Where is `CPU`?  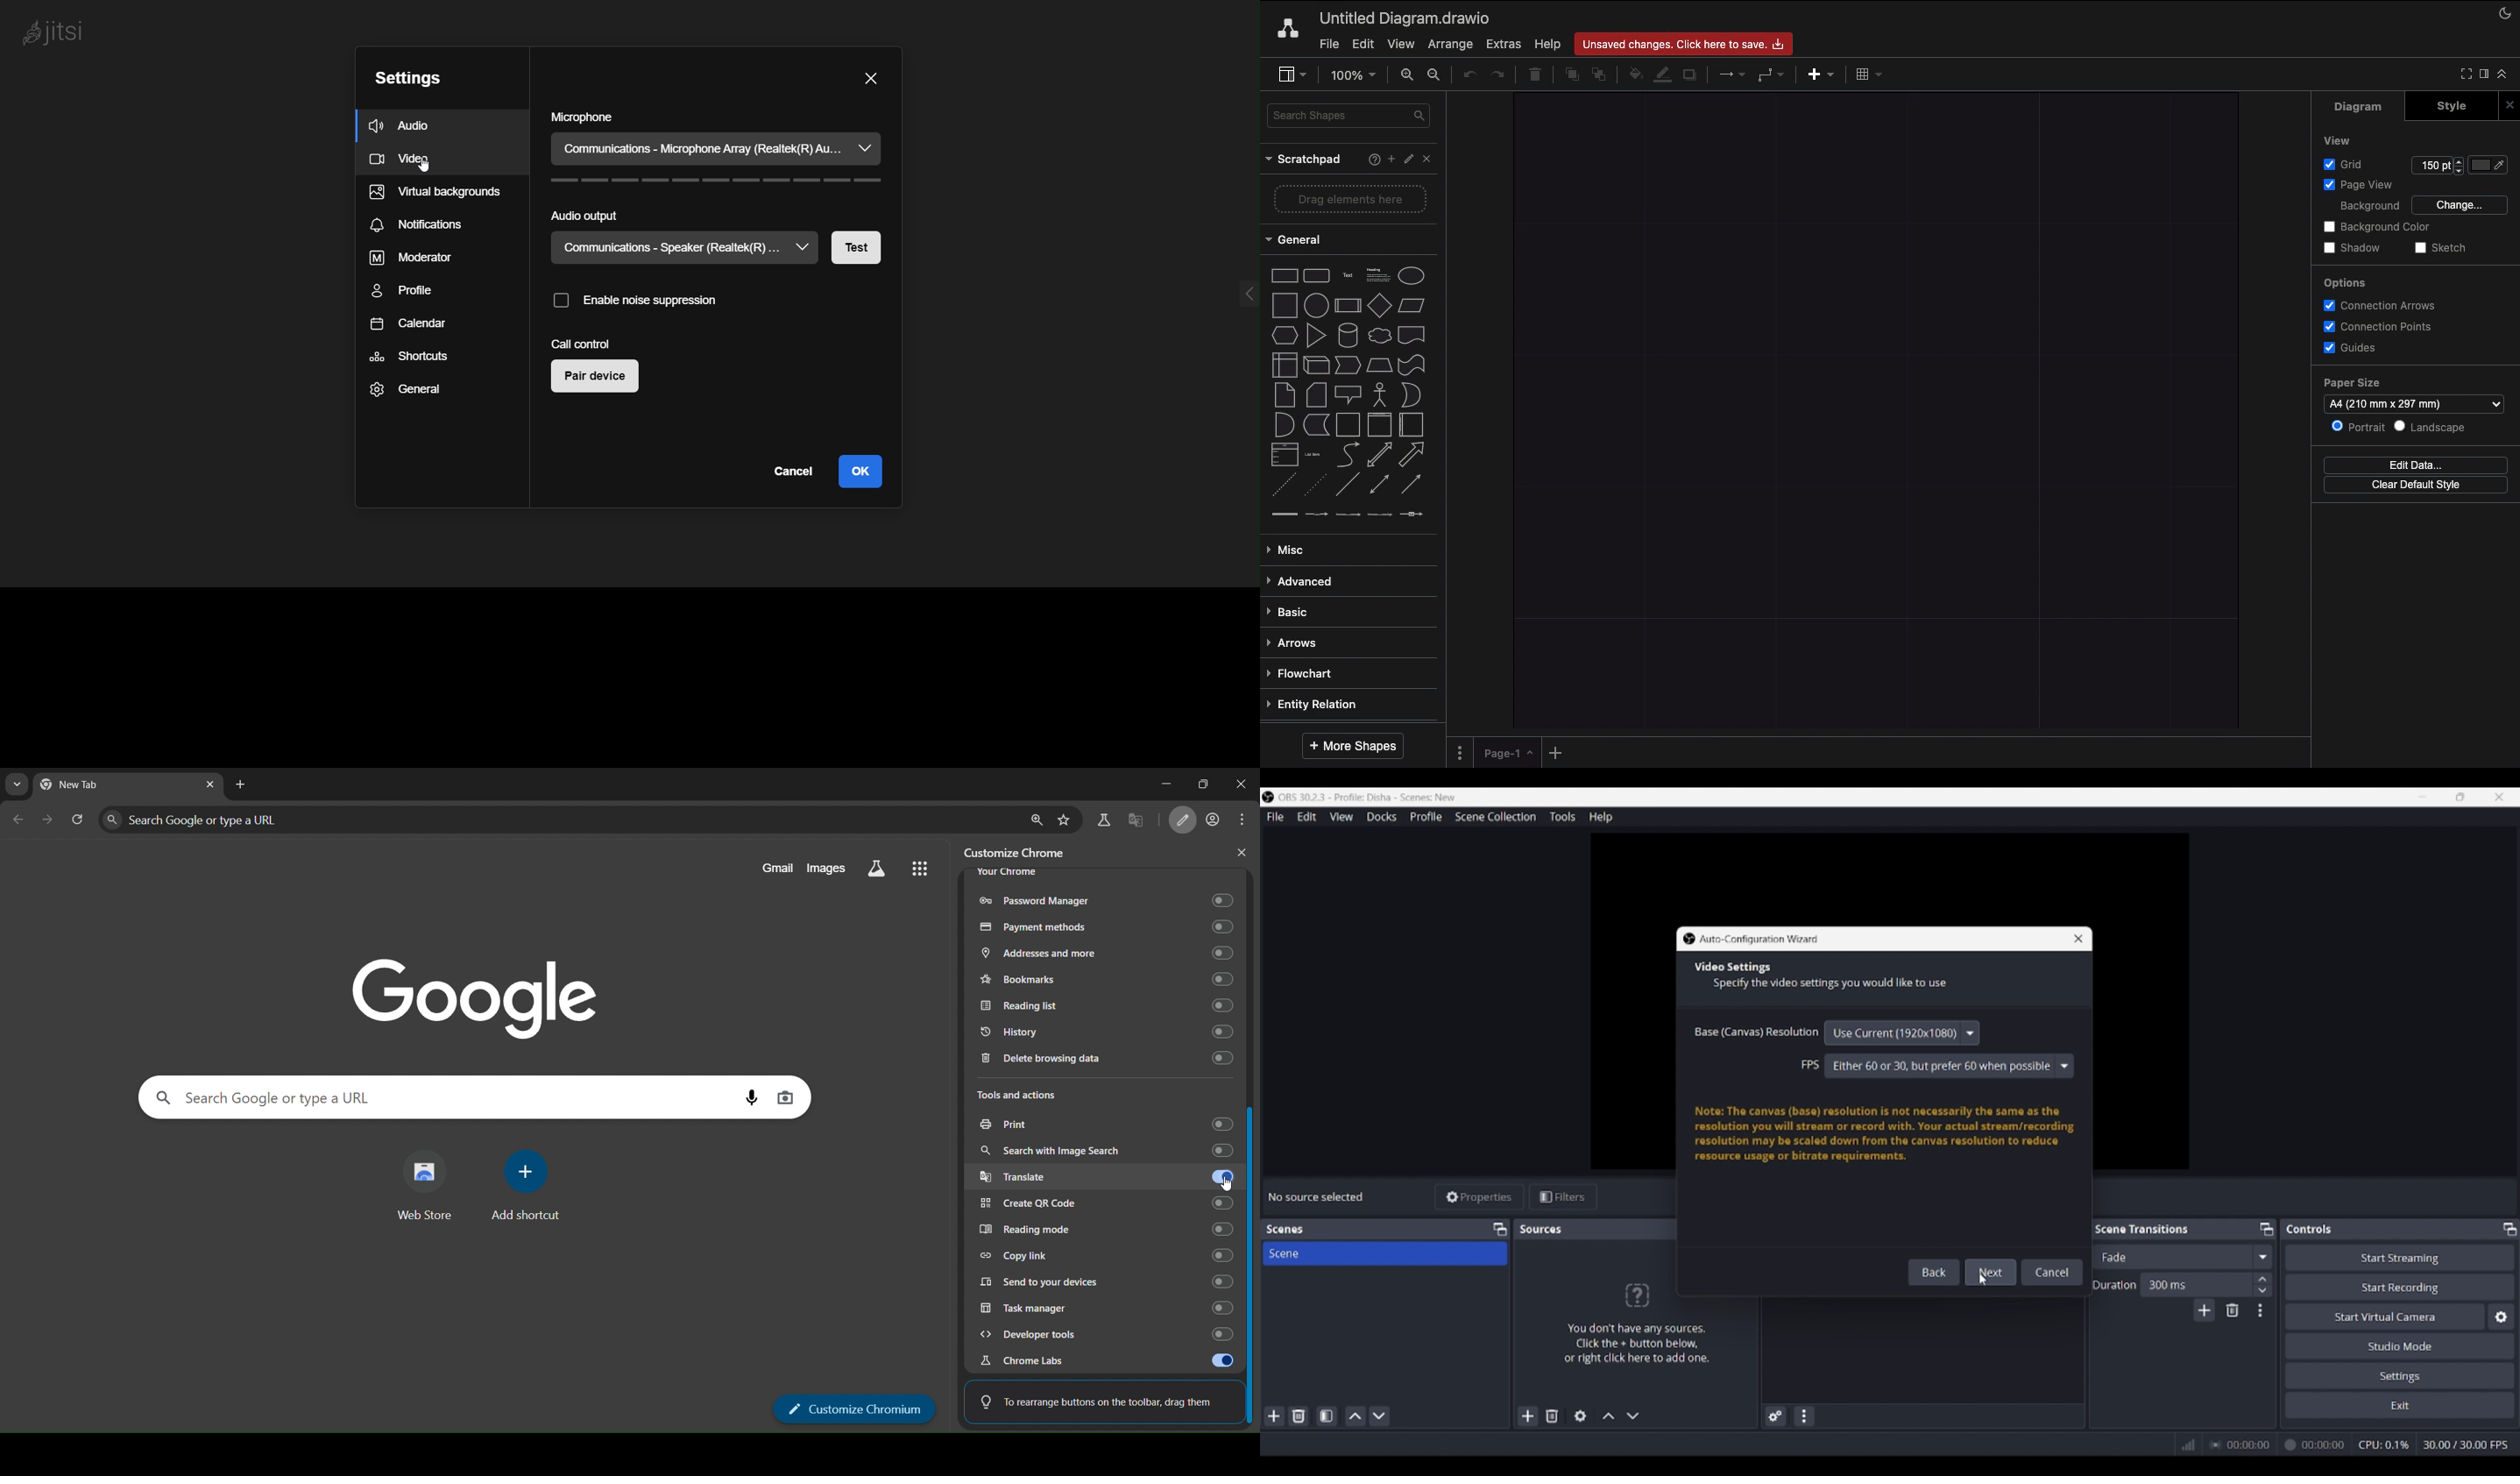 CPU is located at coordinates (2384, 1445).